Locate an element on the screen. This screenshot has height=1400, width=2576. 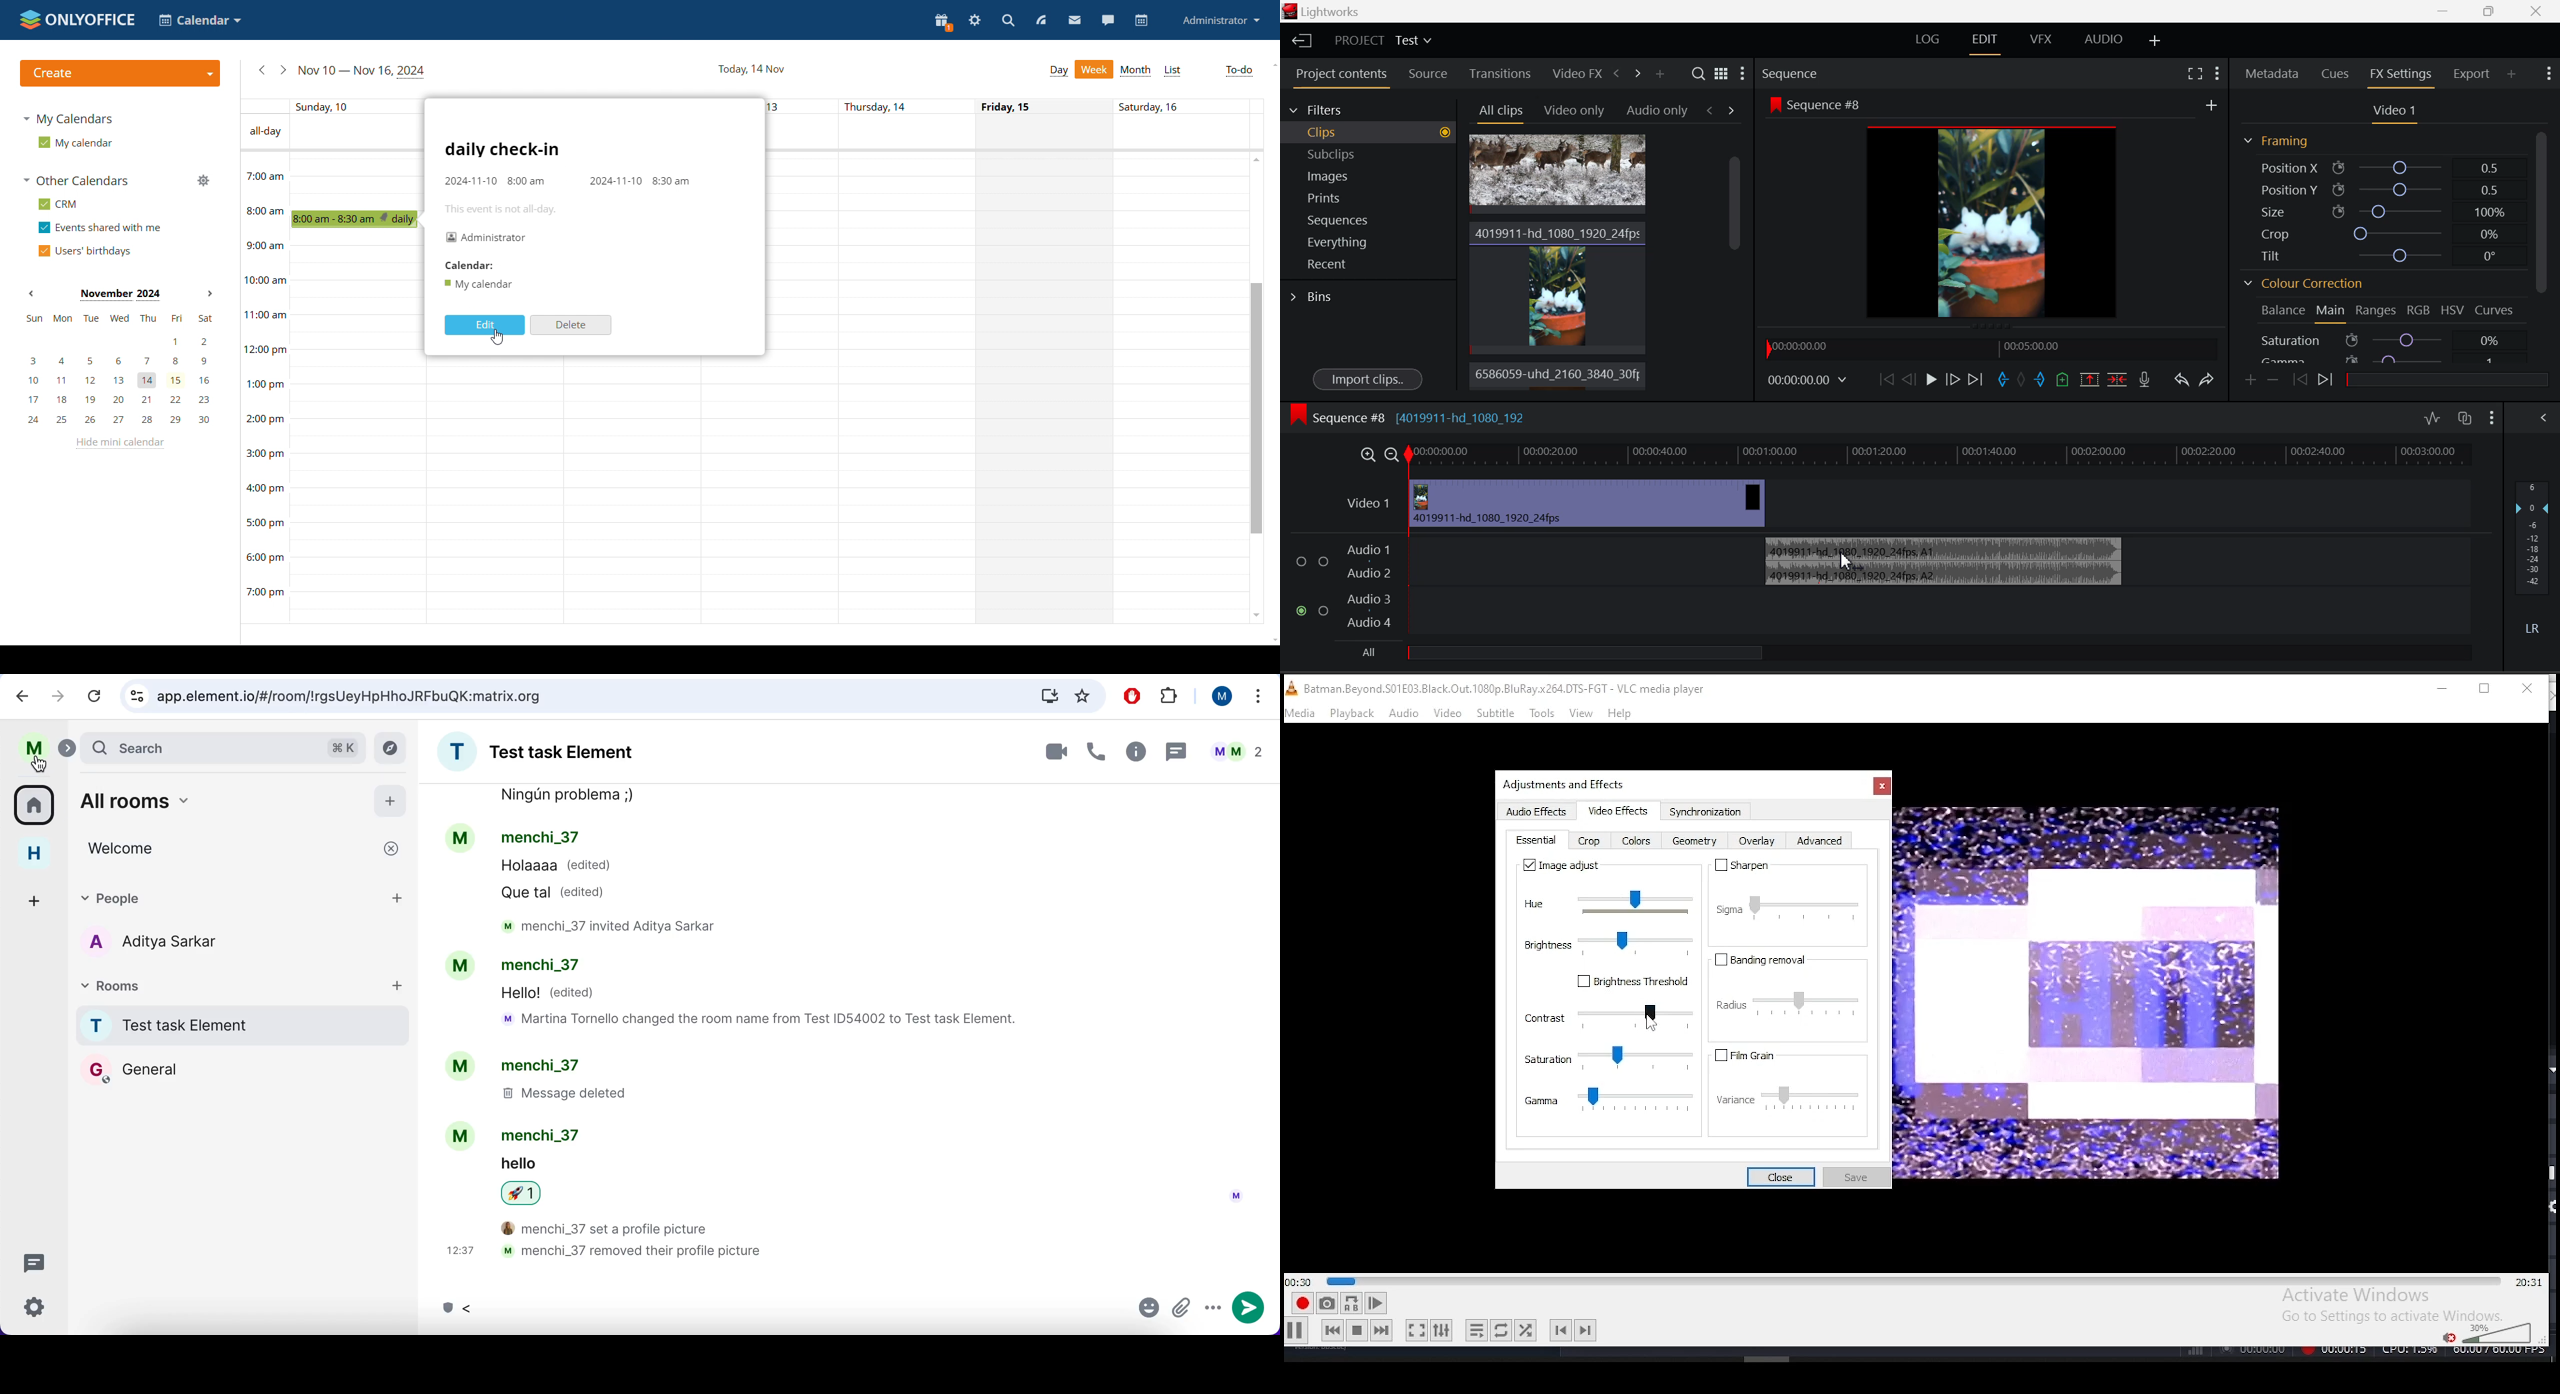
ad block is located at coordinates (1129, 696).